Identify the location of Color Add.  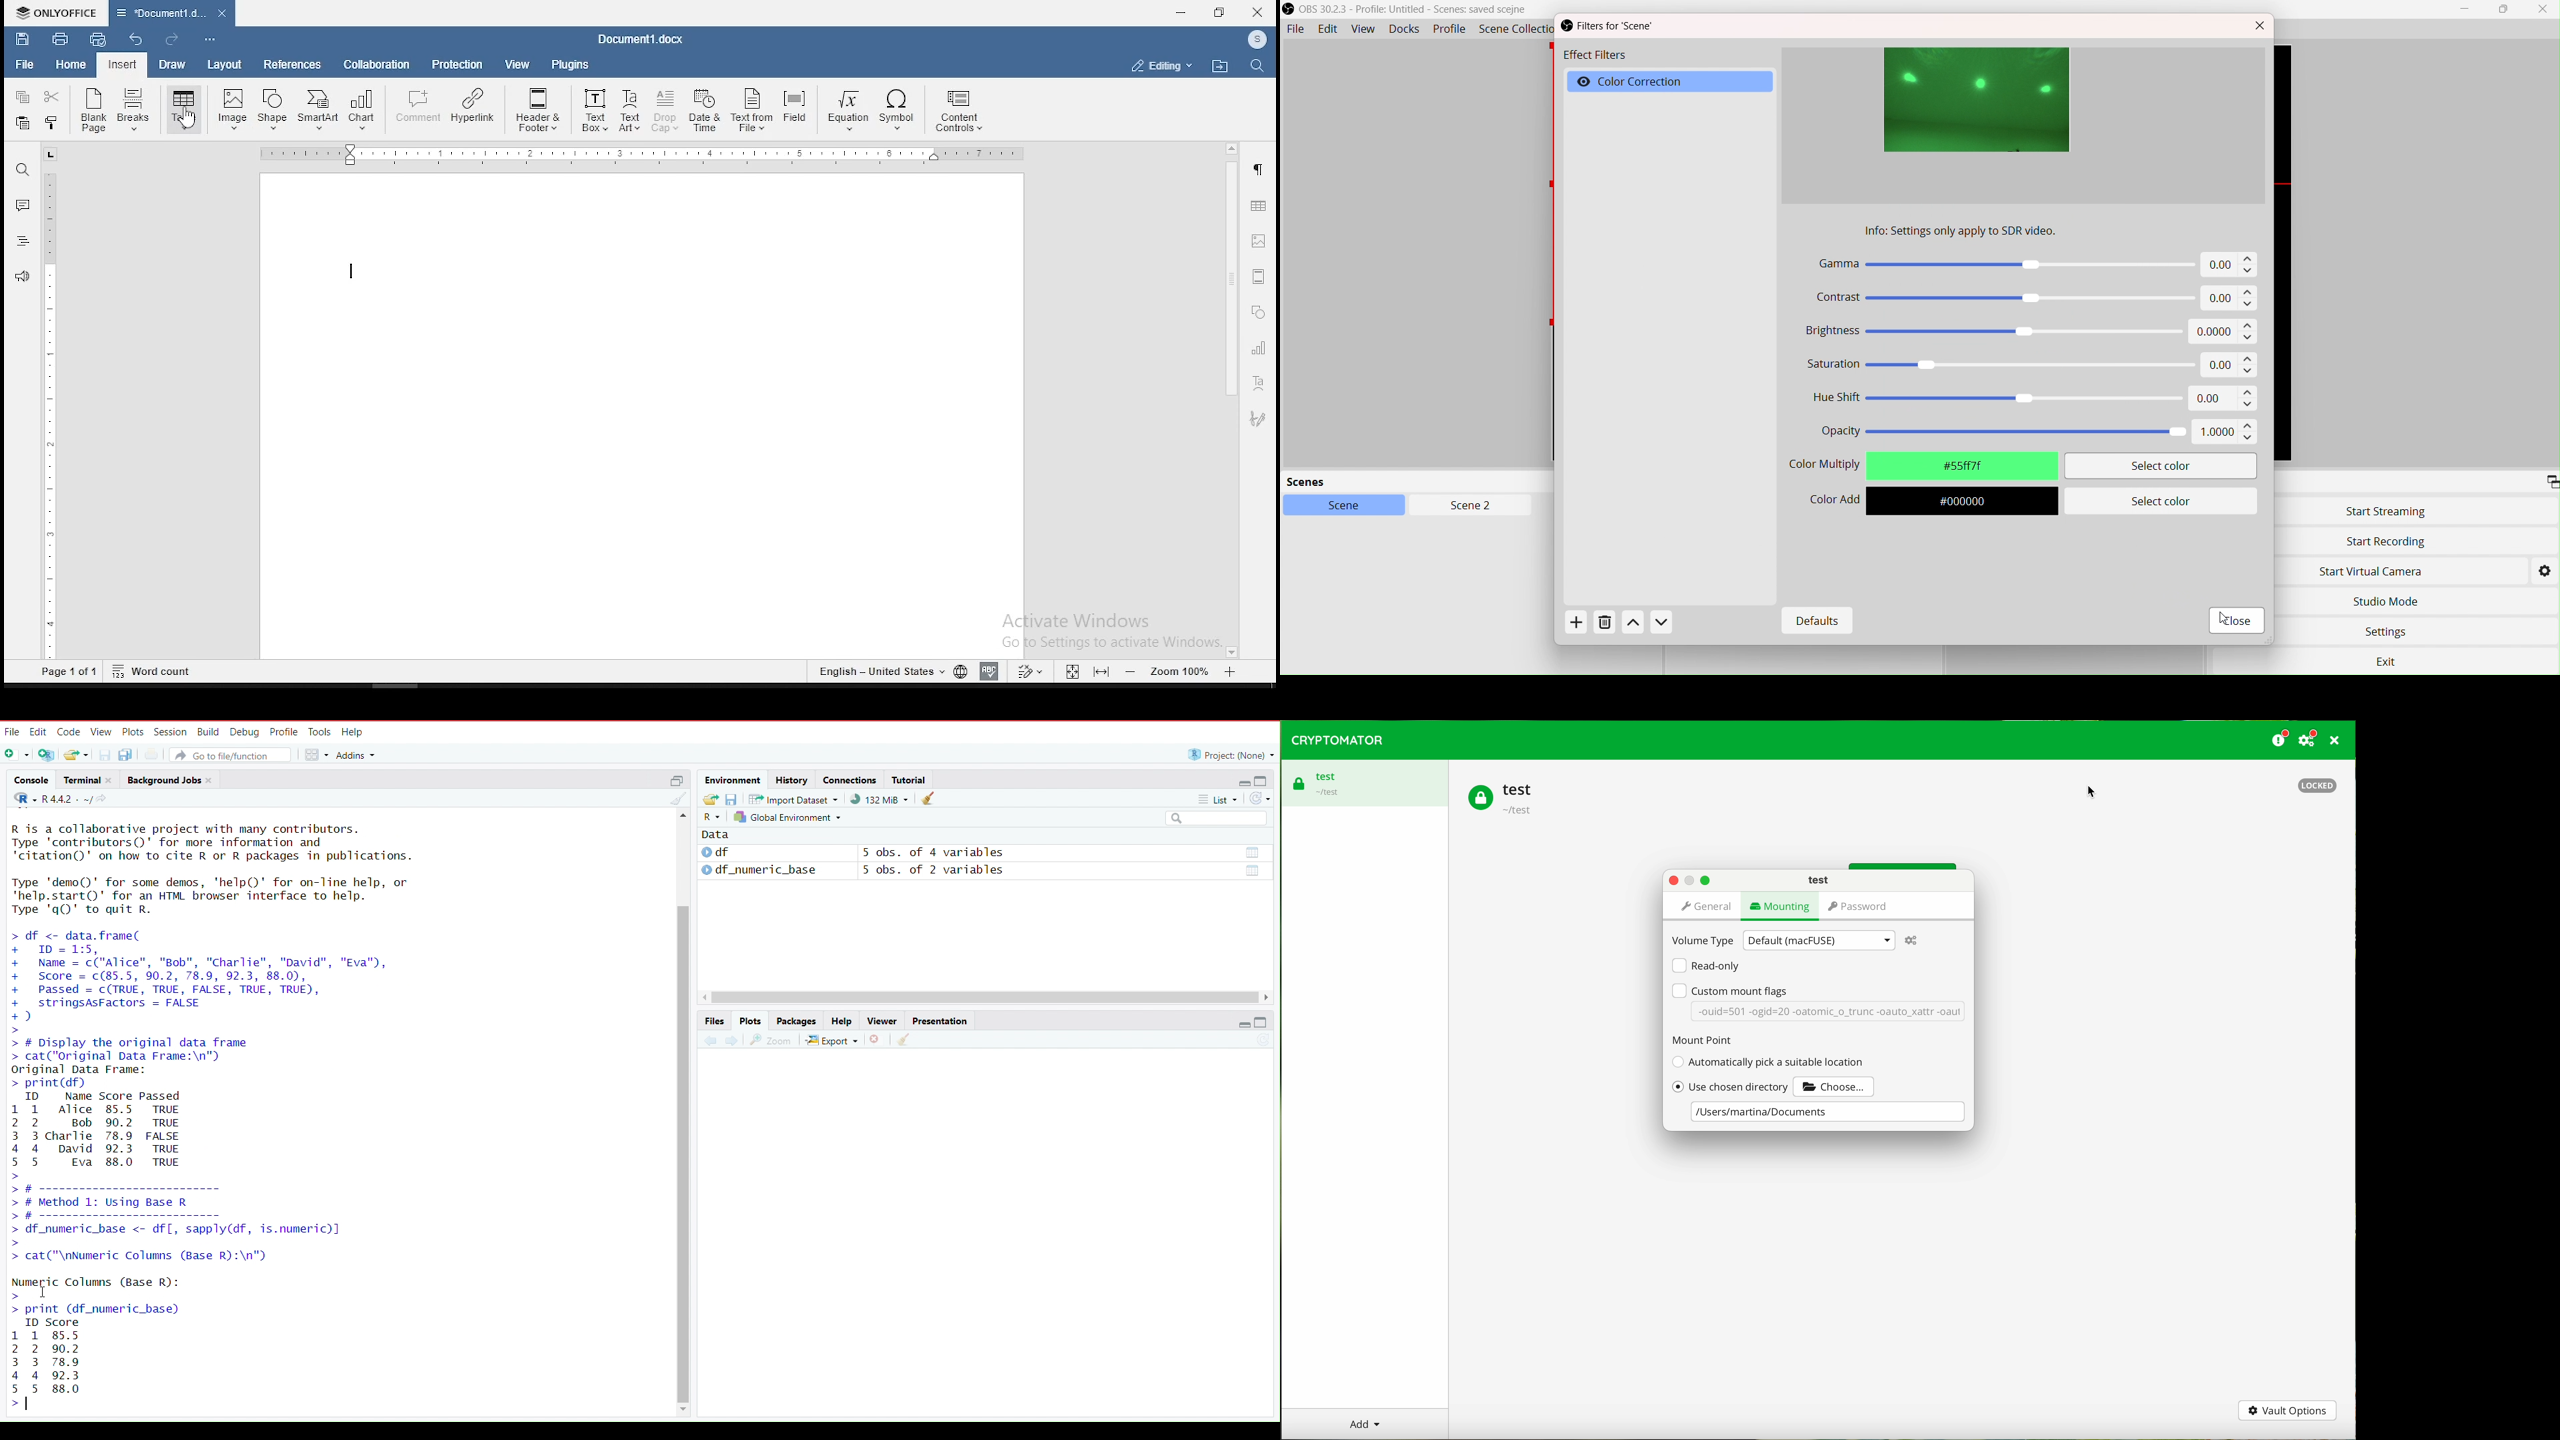
(1827, 502).